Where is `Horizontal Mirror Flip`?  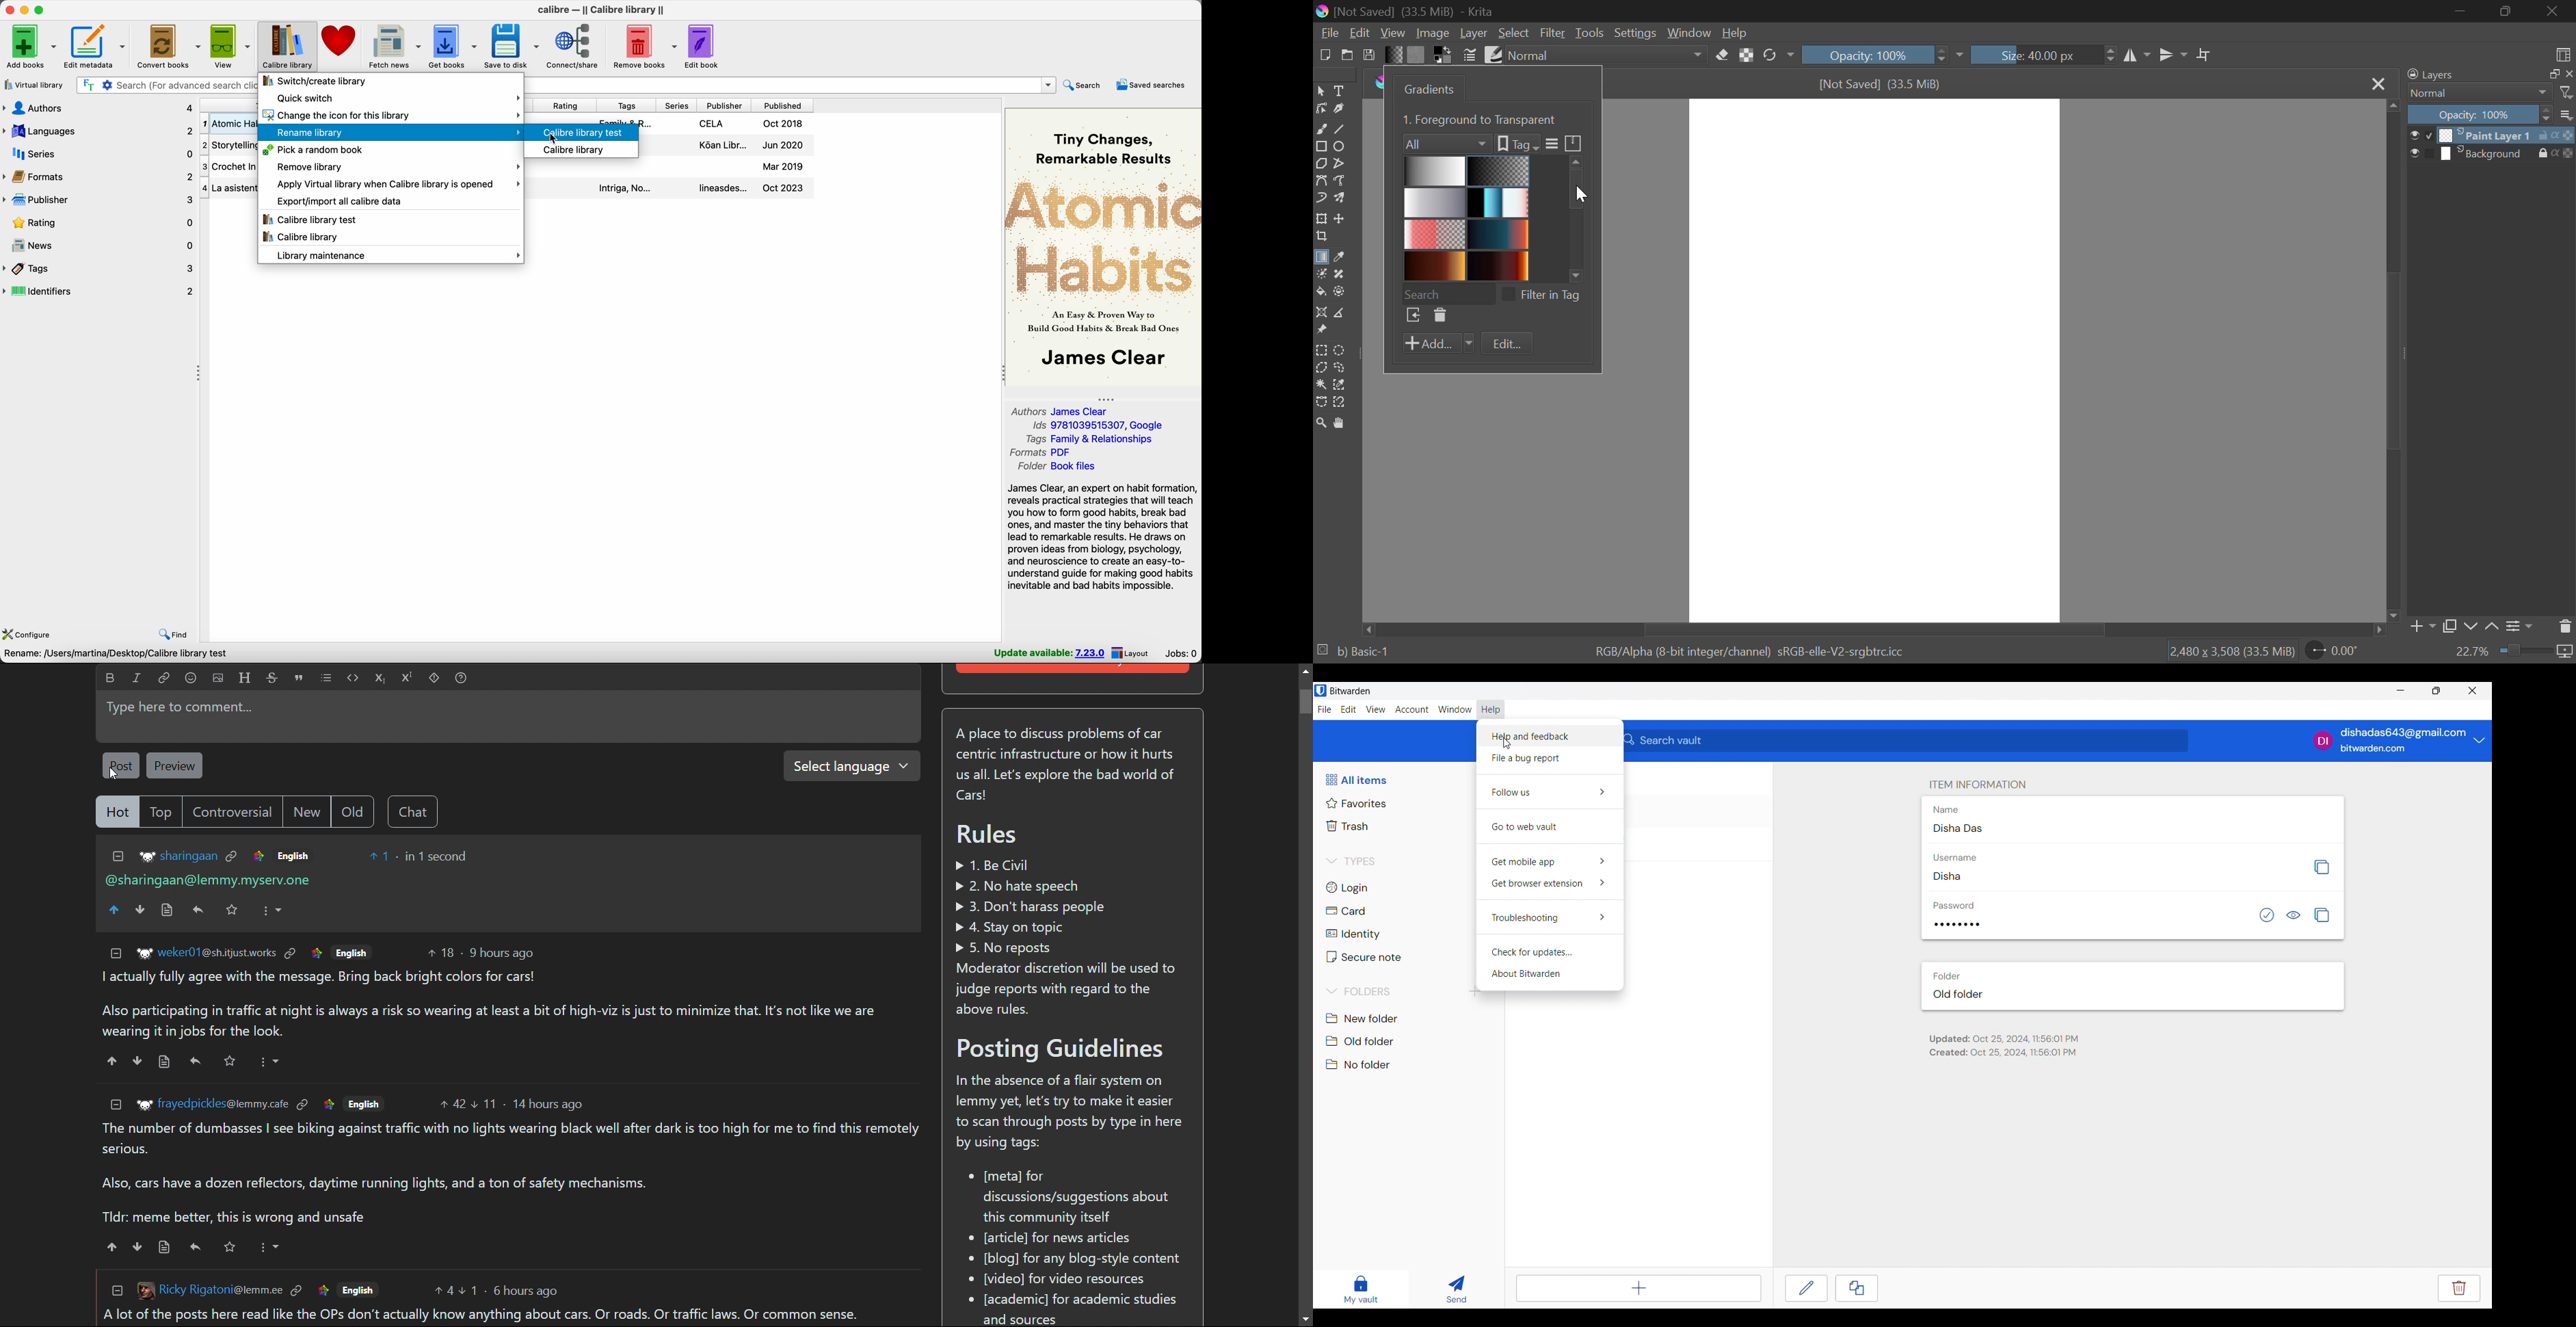
Horizontal Mirror Flip is located at coordinates (2170, 57).